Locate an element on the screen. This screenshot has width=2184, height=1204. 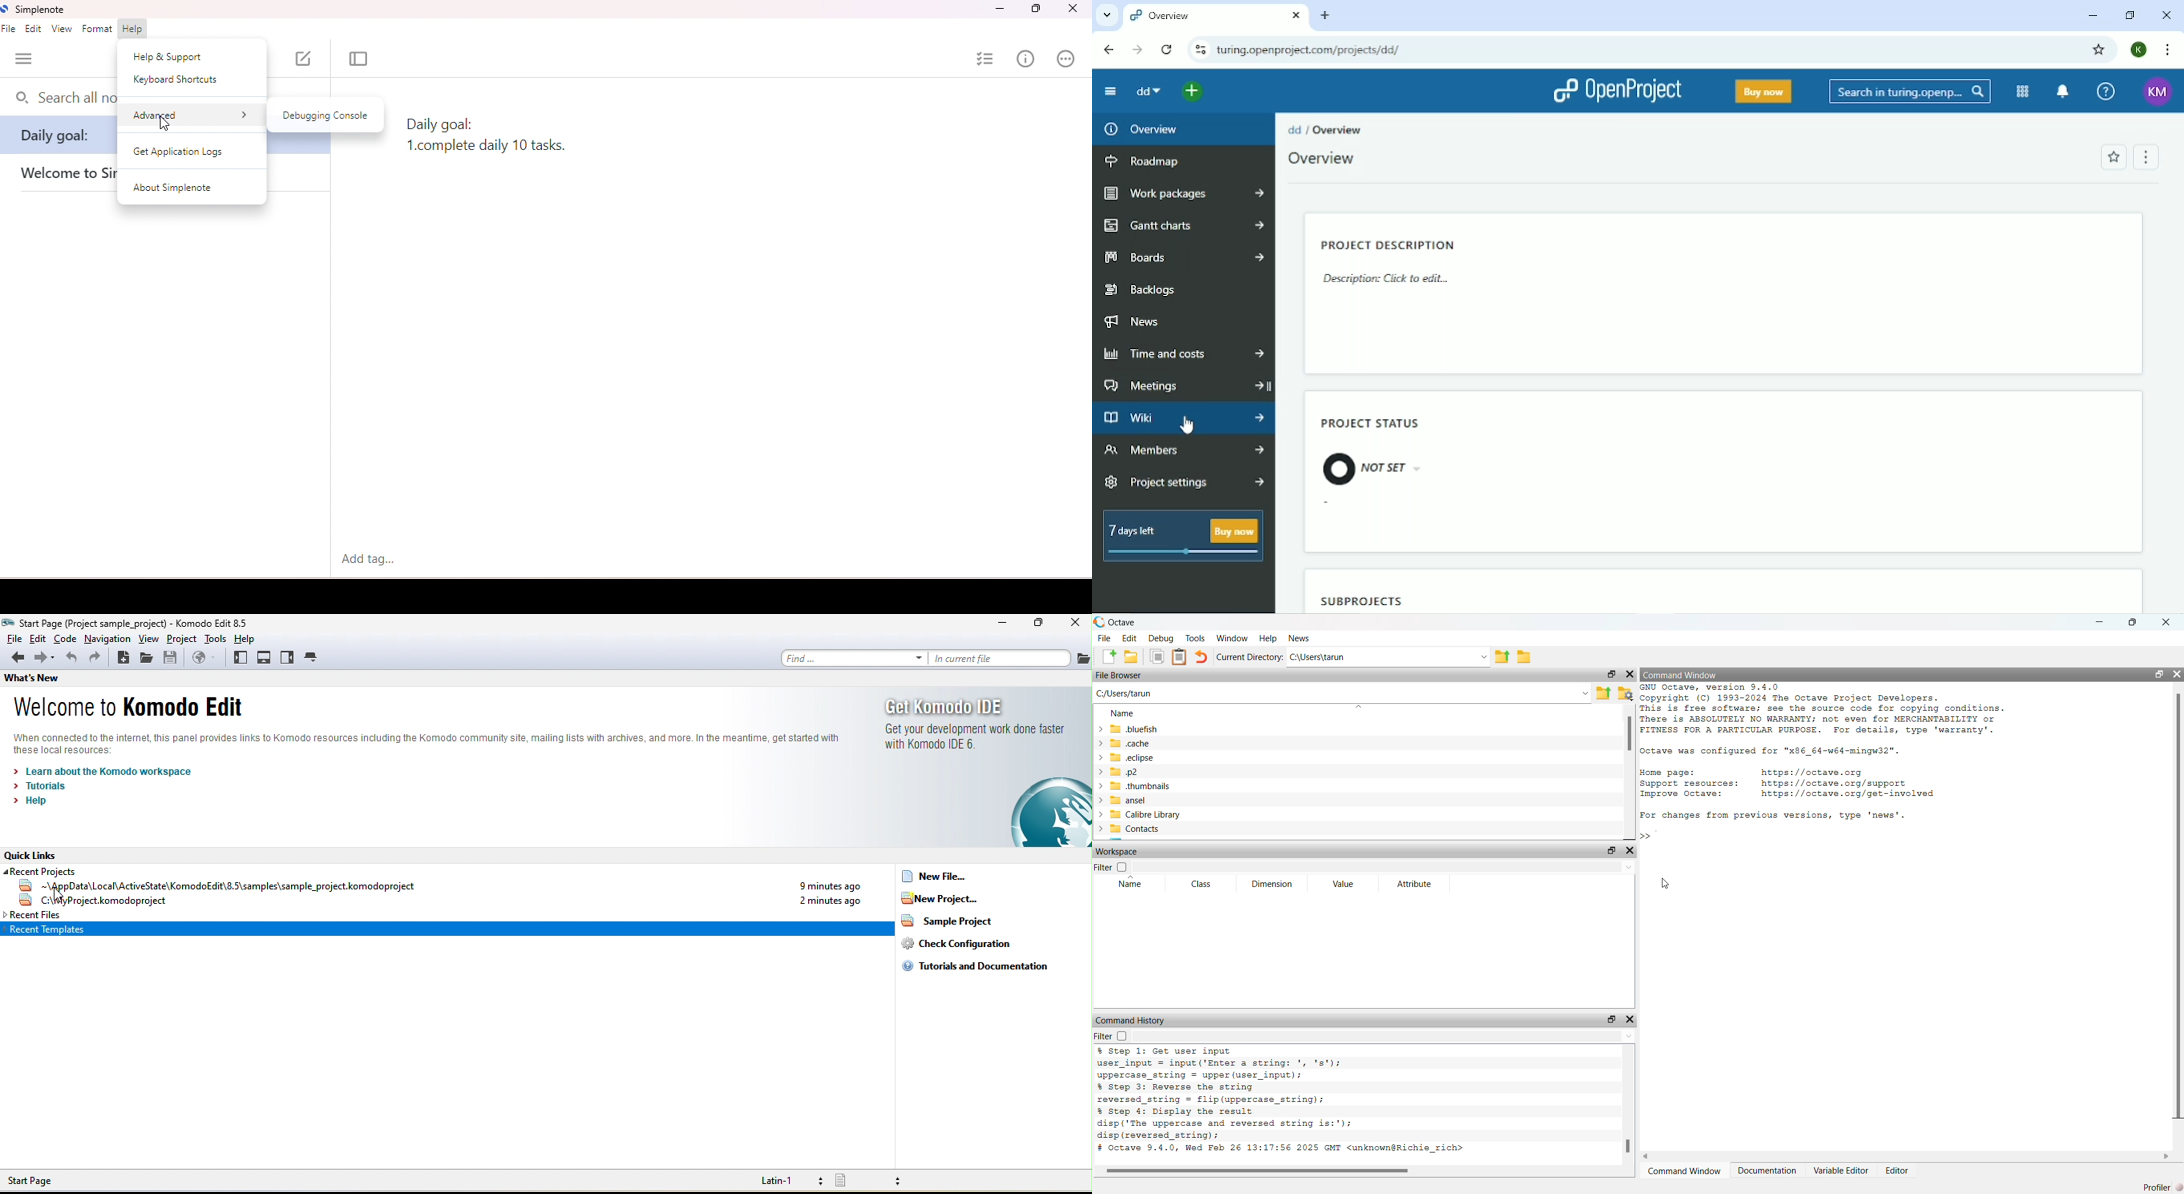
OpenProject is located at coordinates (1617, 90).